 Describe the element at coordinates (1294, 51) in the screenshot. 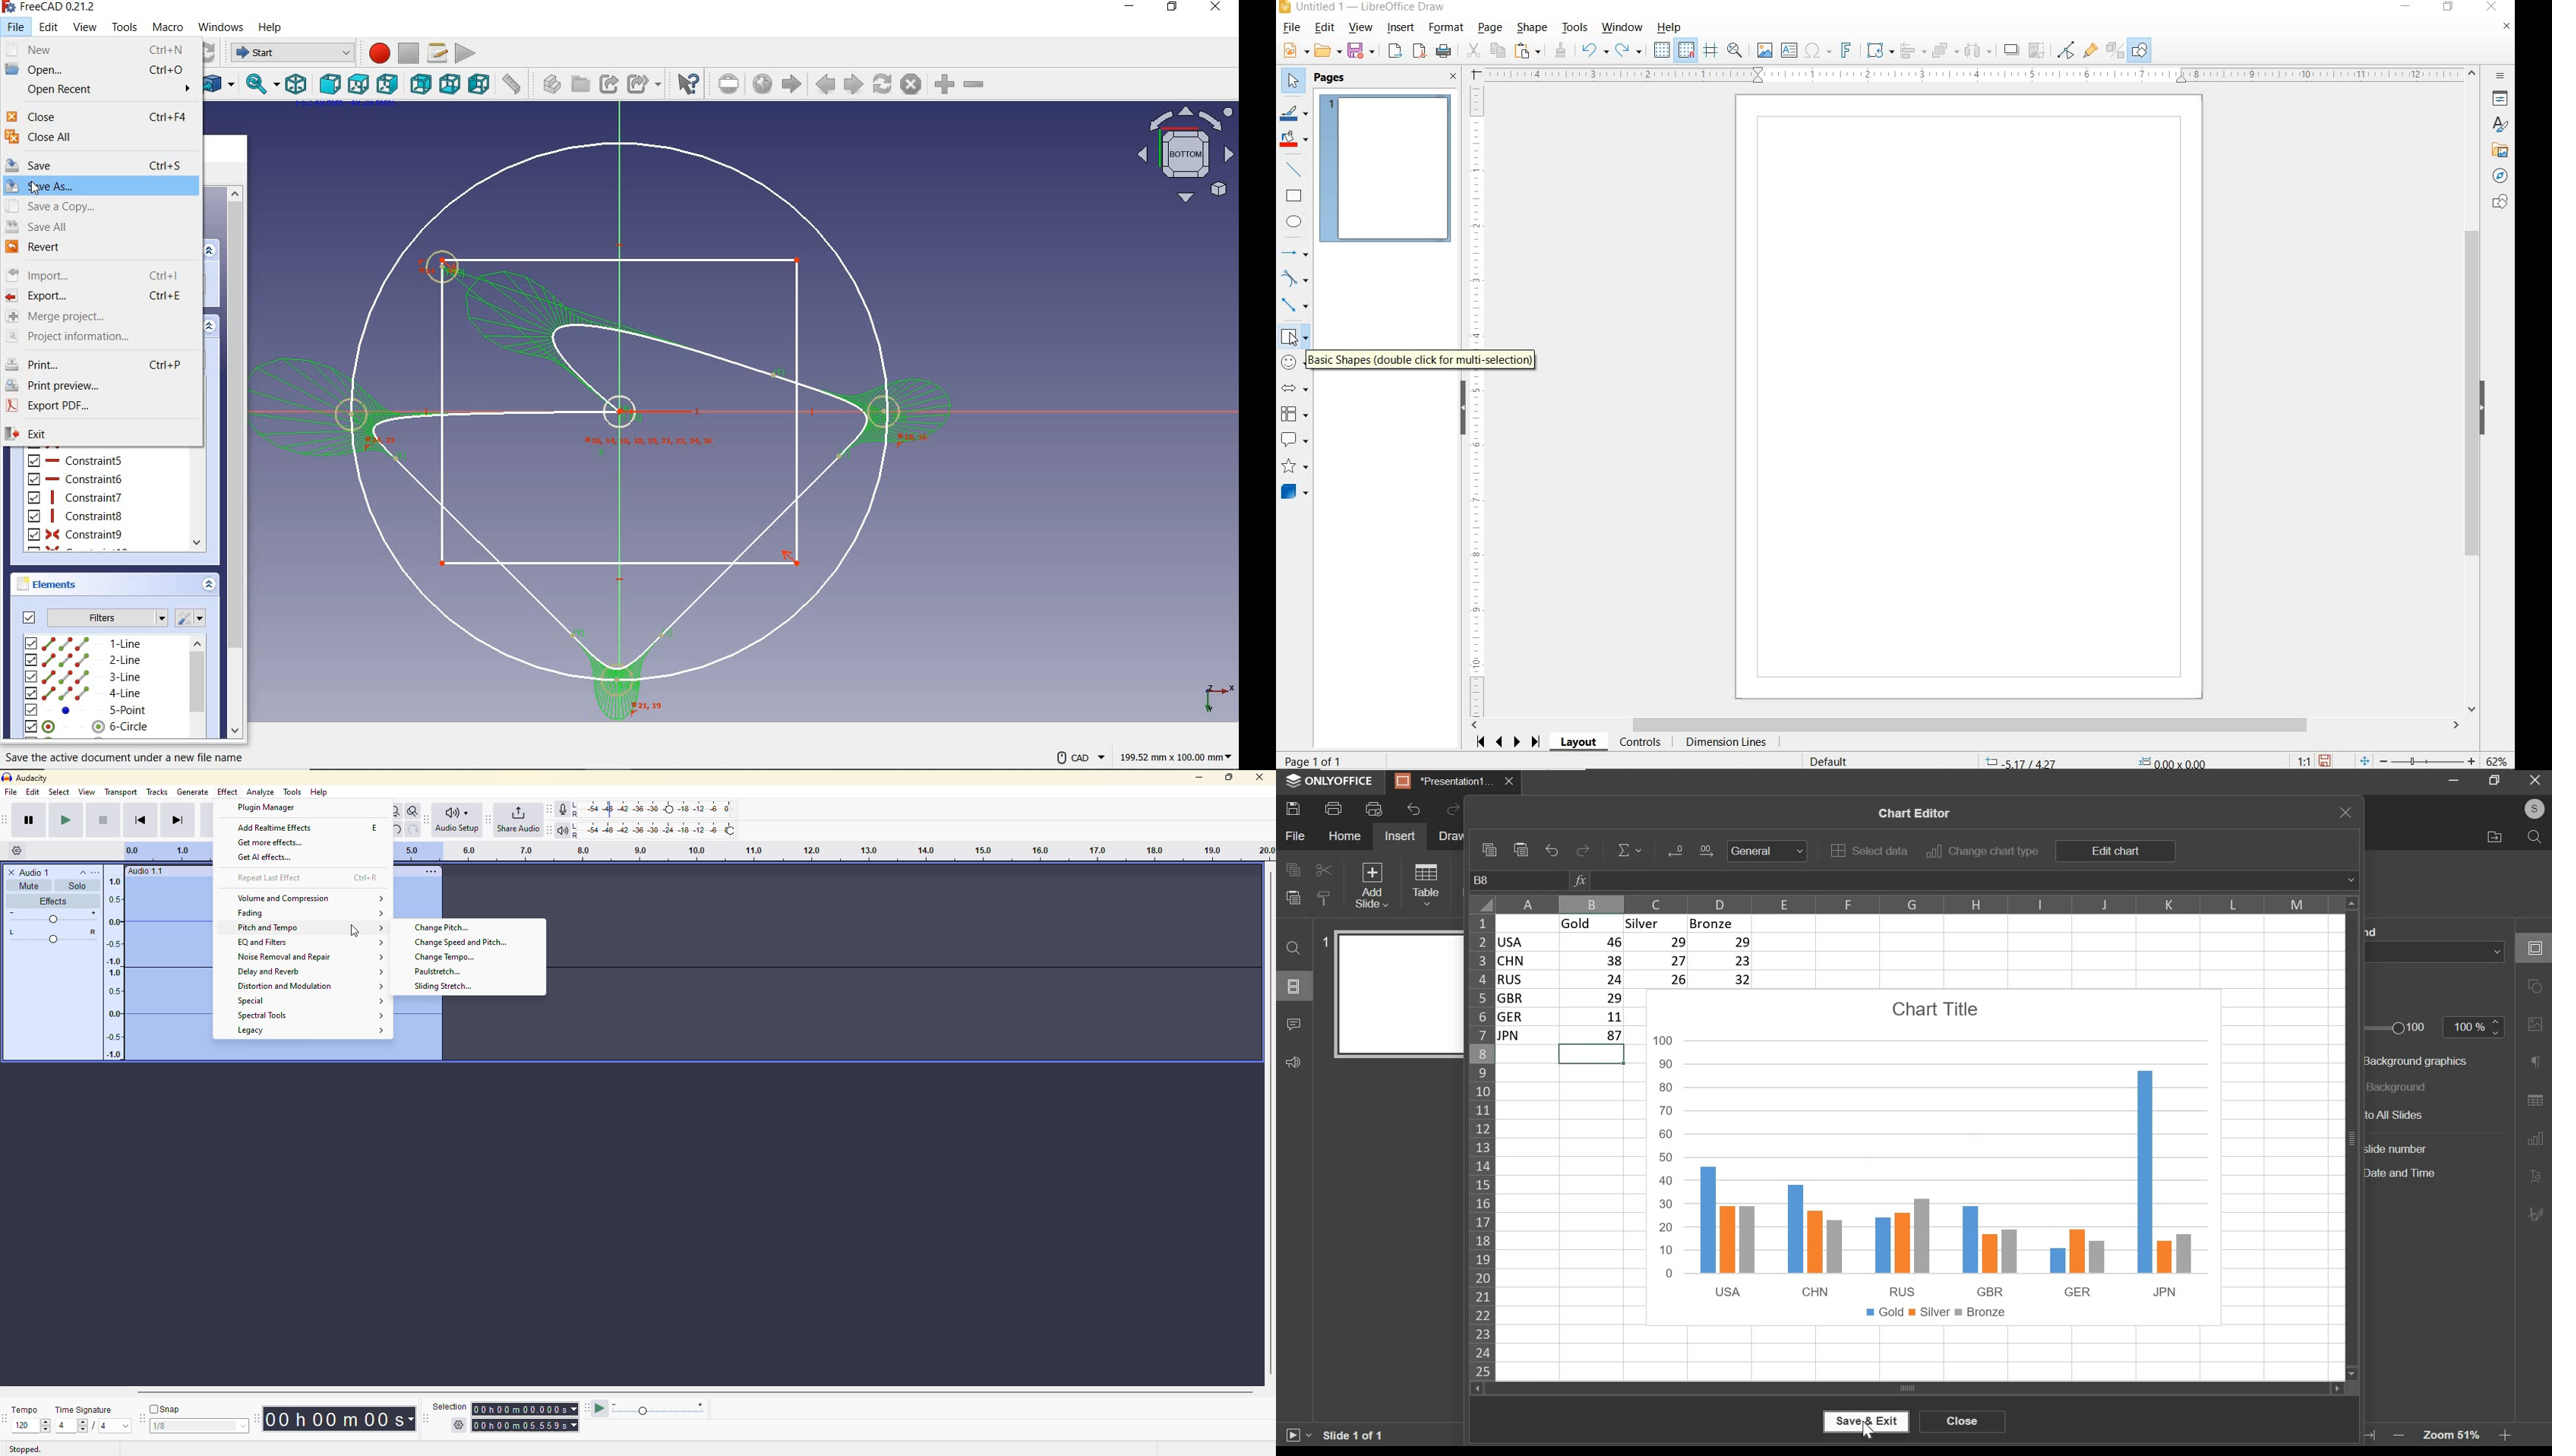

I see `NEW` at that location.